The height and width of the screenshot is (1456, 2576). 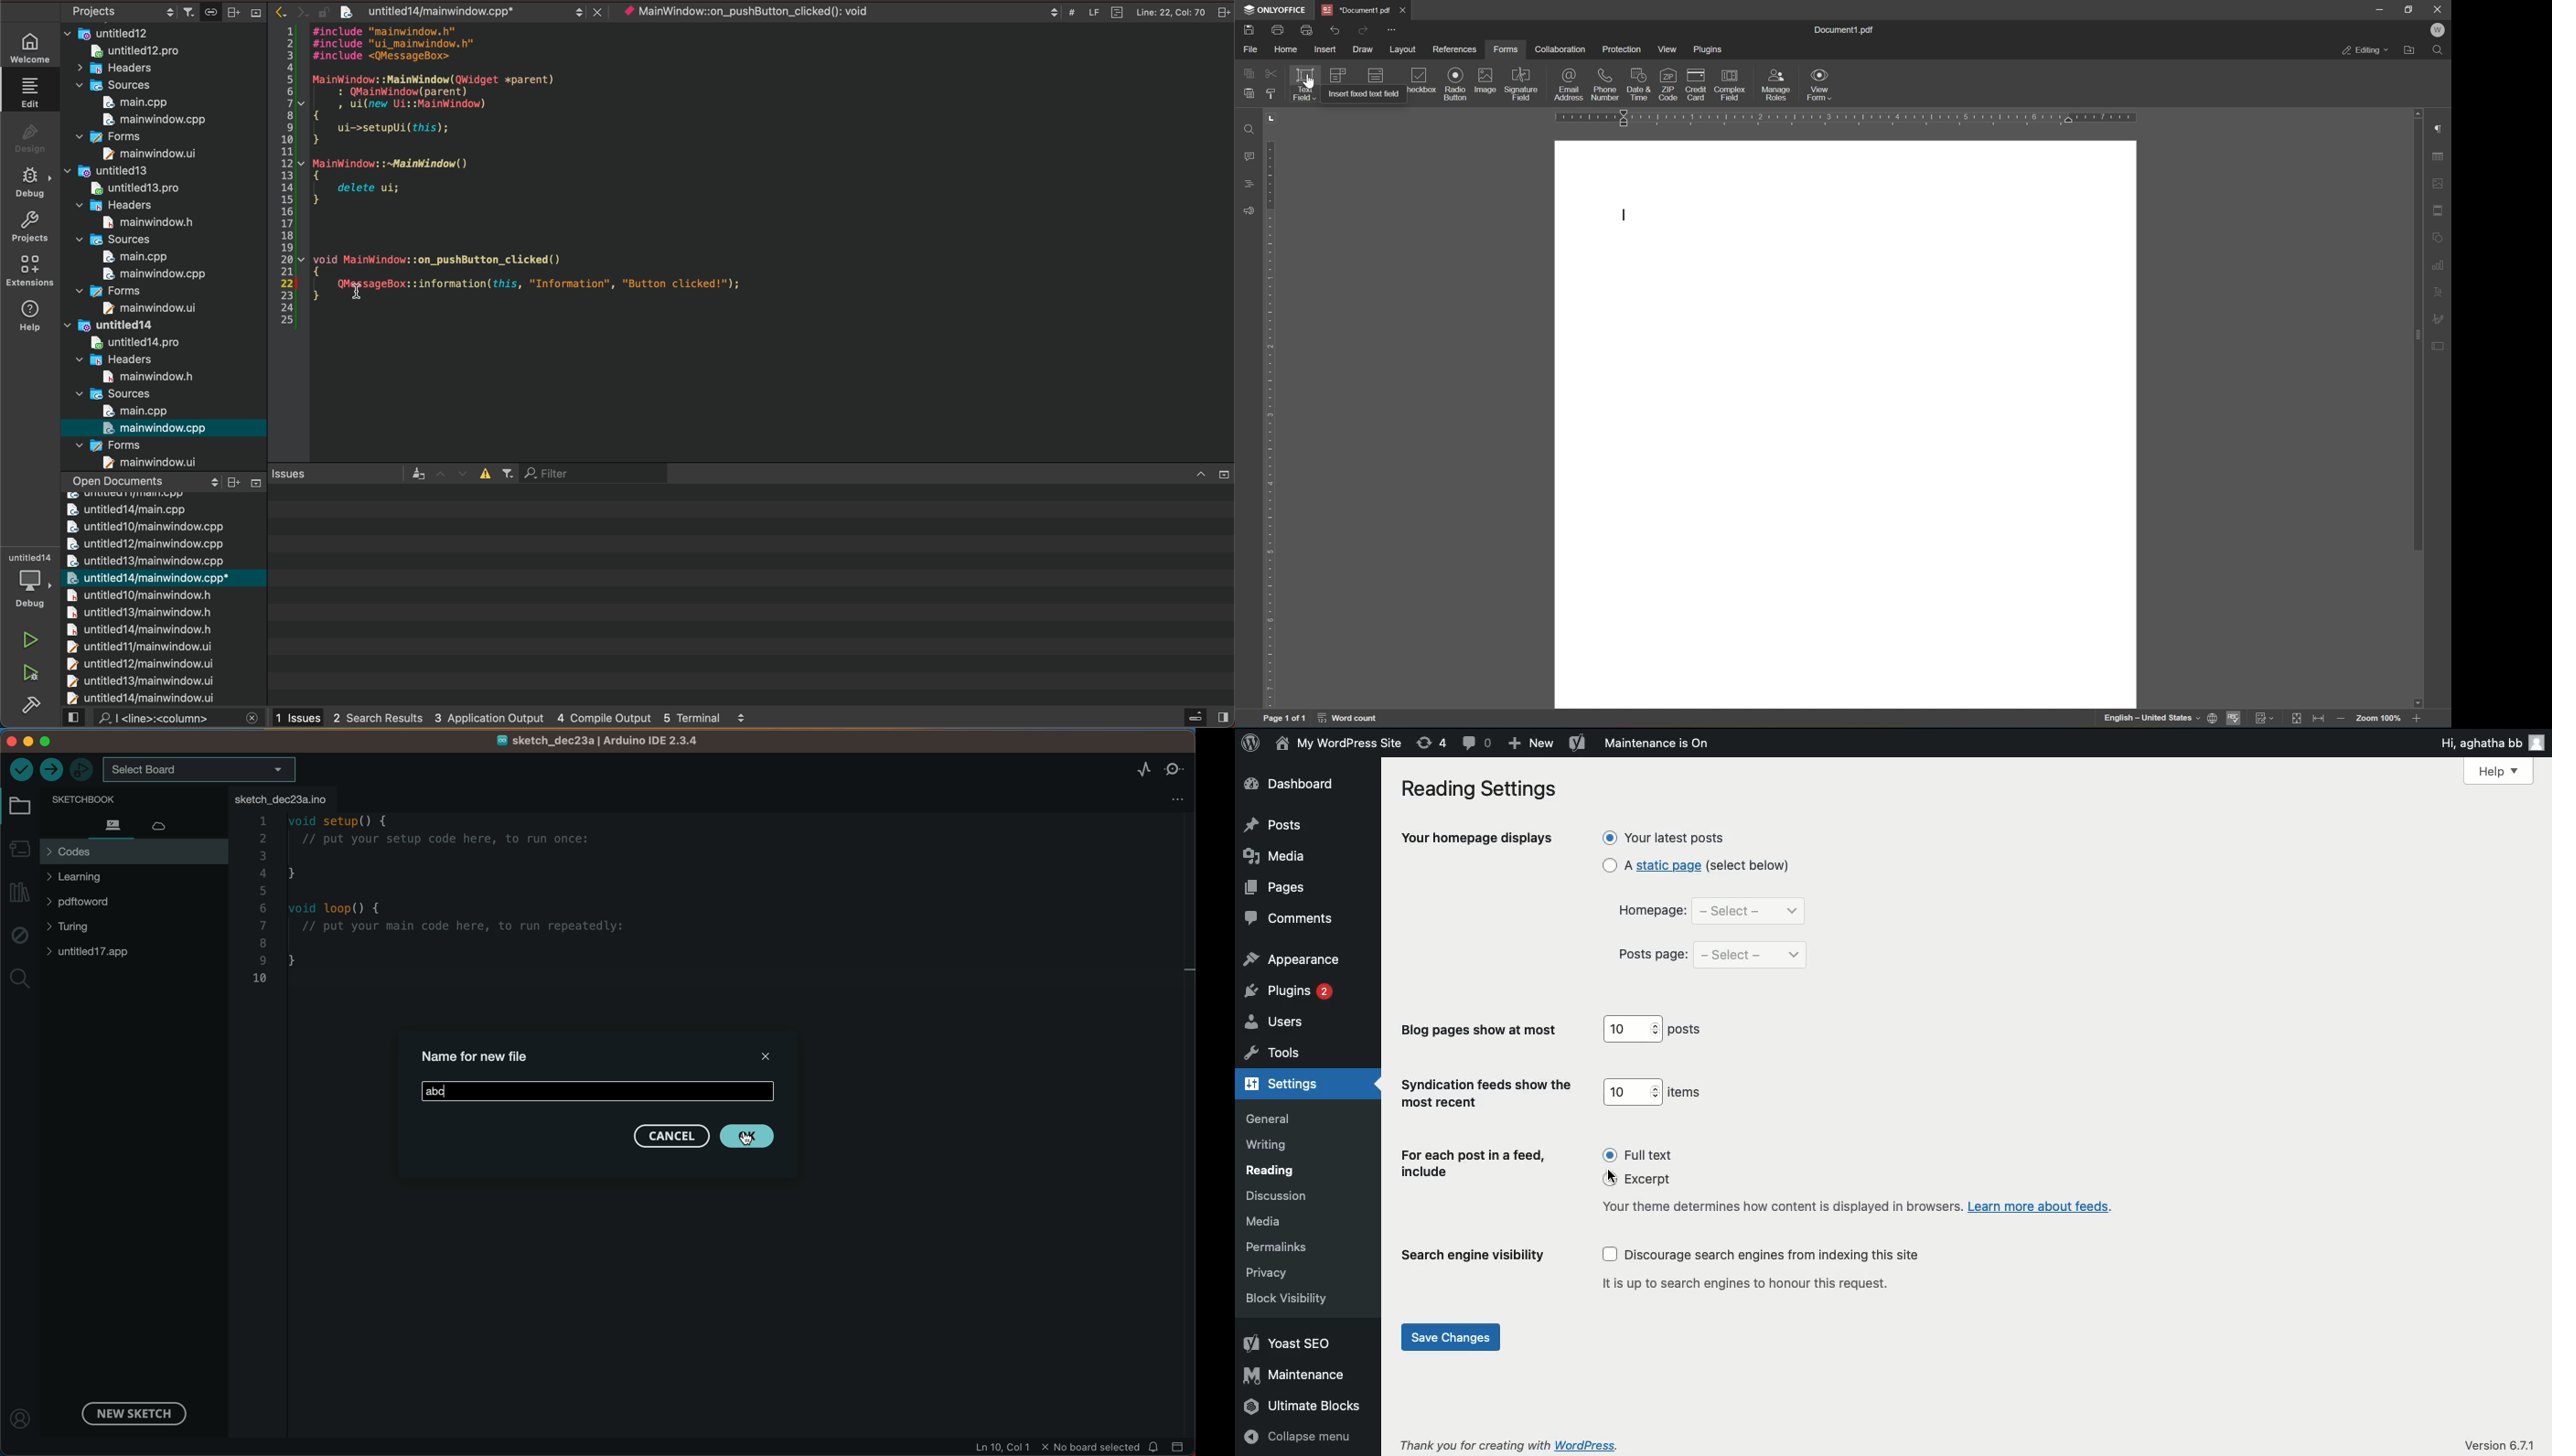 What do you see at coordinates (2365, 49) in the screenshot?
I see `editing` at bounding box center [2365, 49].